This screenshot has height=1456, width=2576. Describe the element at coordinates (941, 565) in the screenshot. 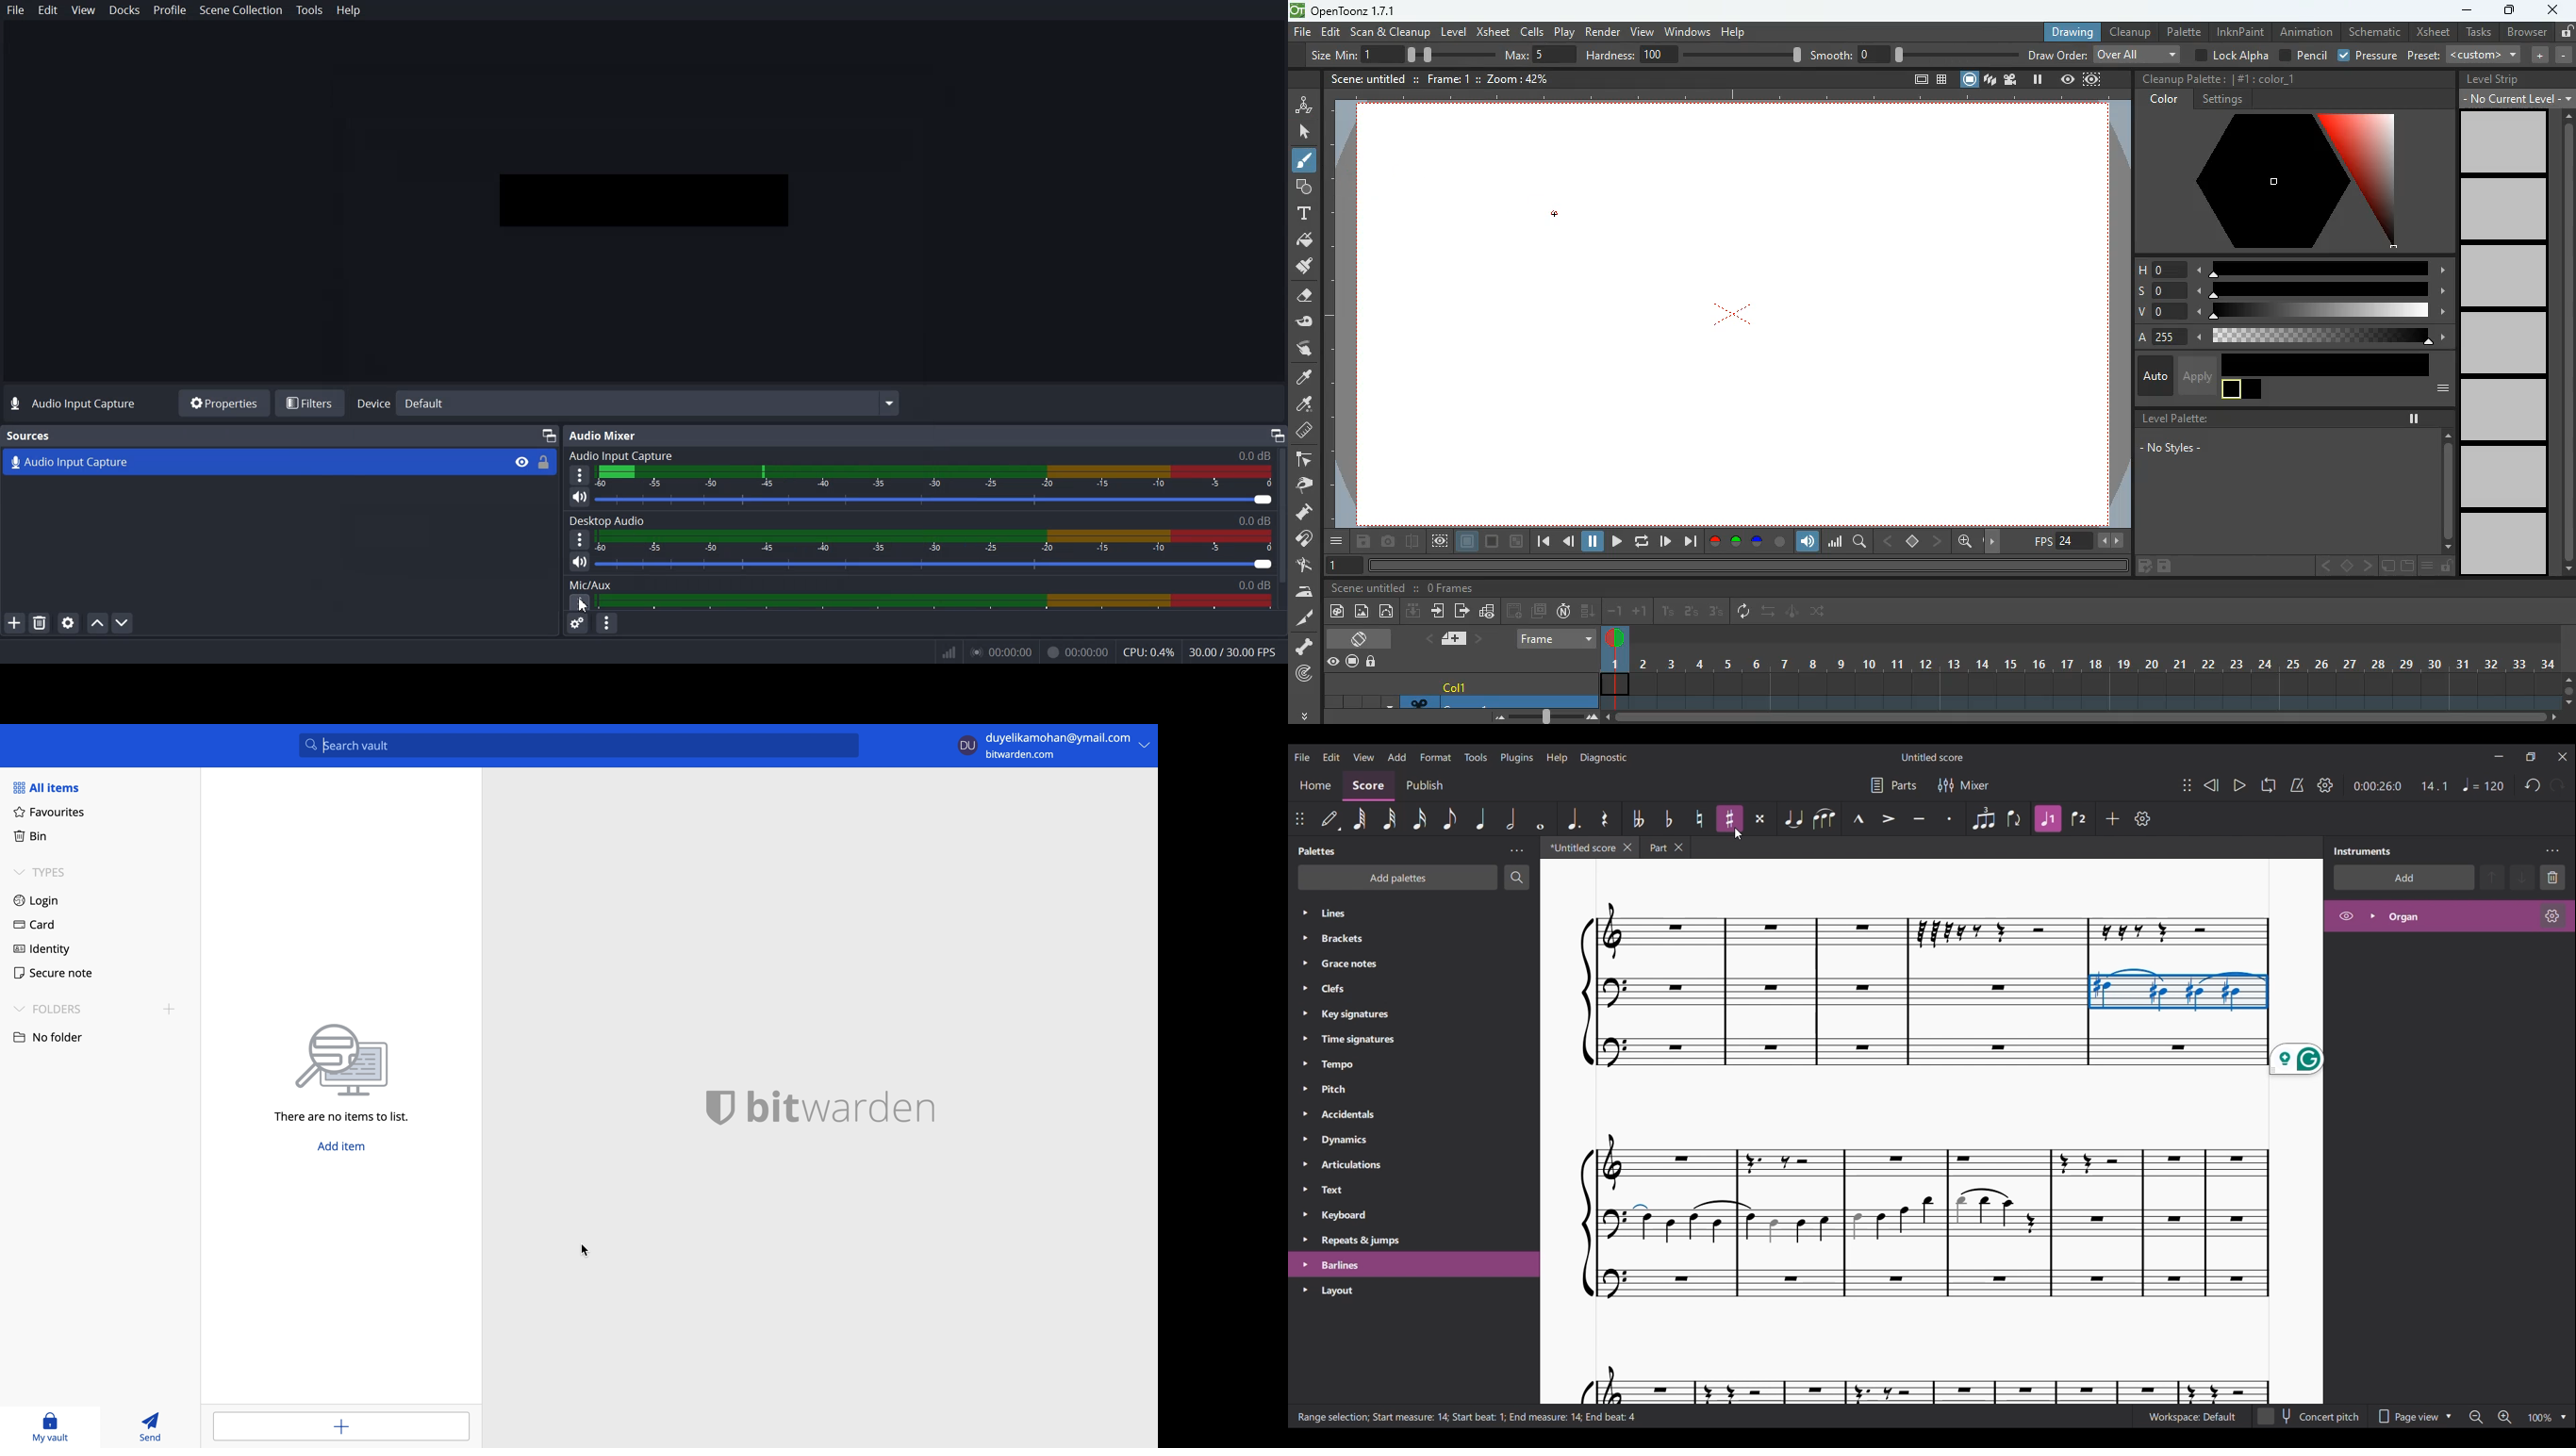

I see `Volume level adjuster` at that location.